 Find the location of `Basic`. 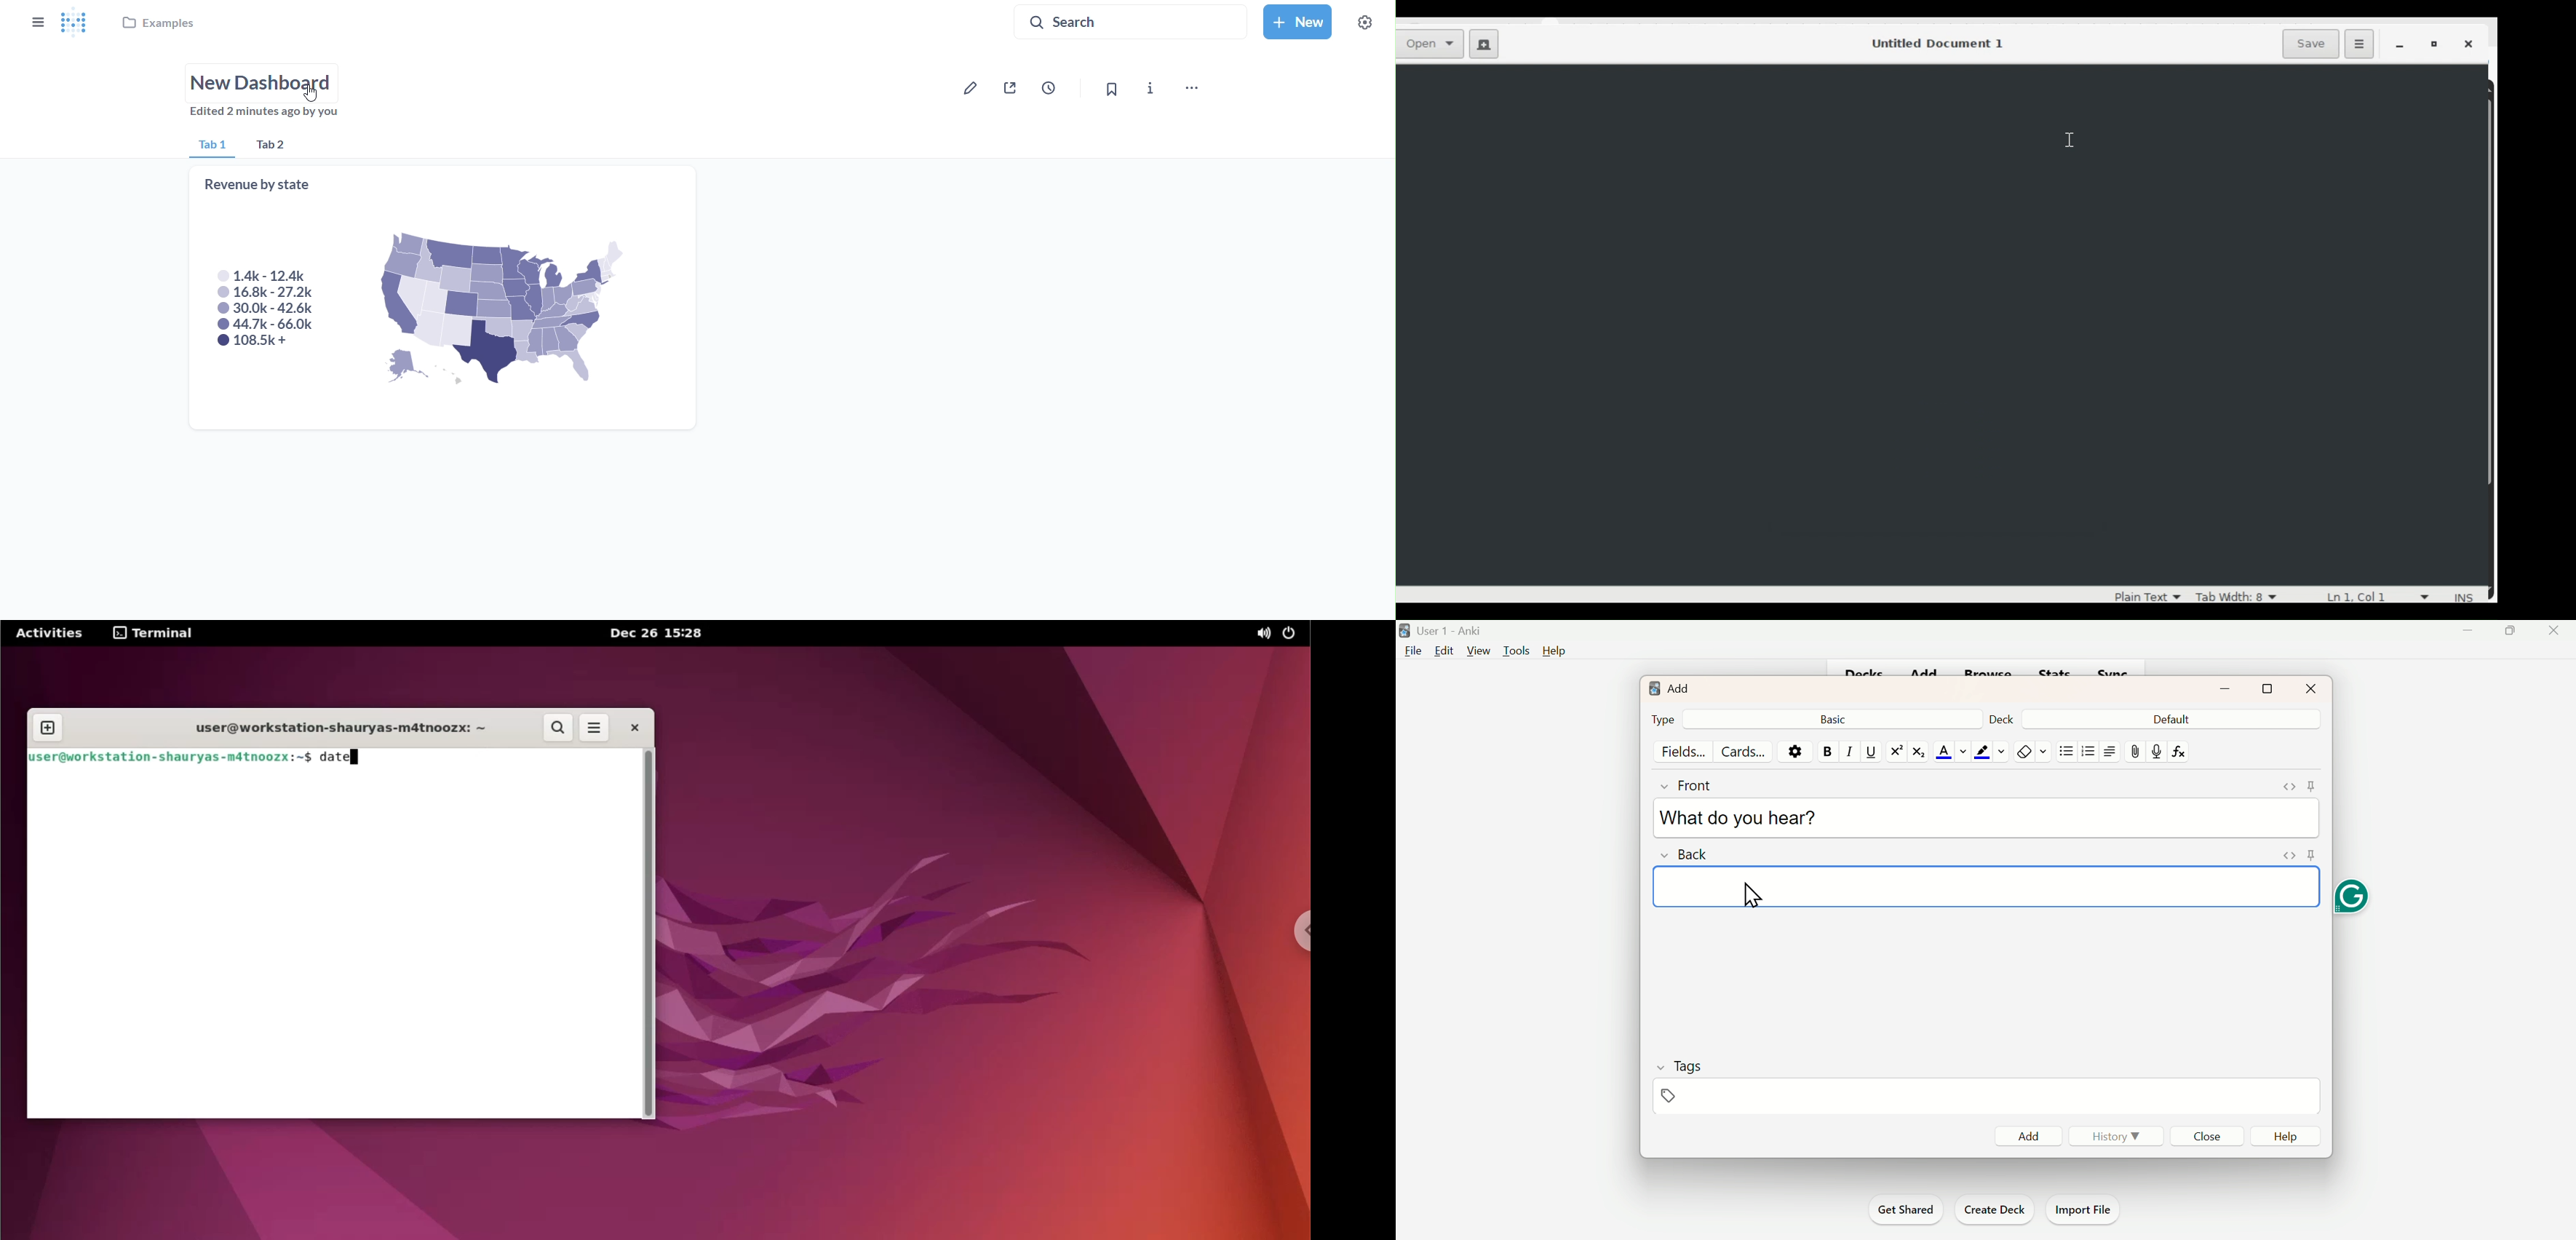

Basic is located at coordinates (1838, 719).